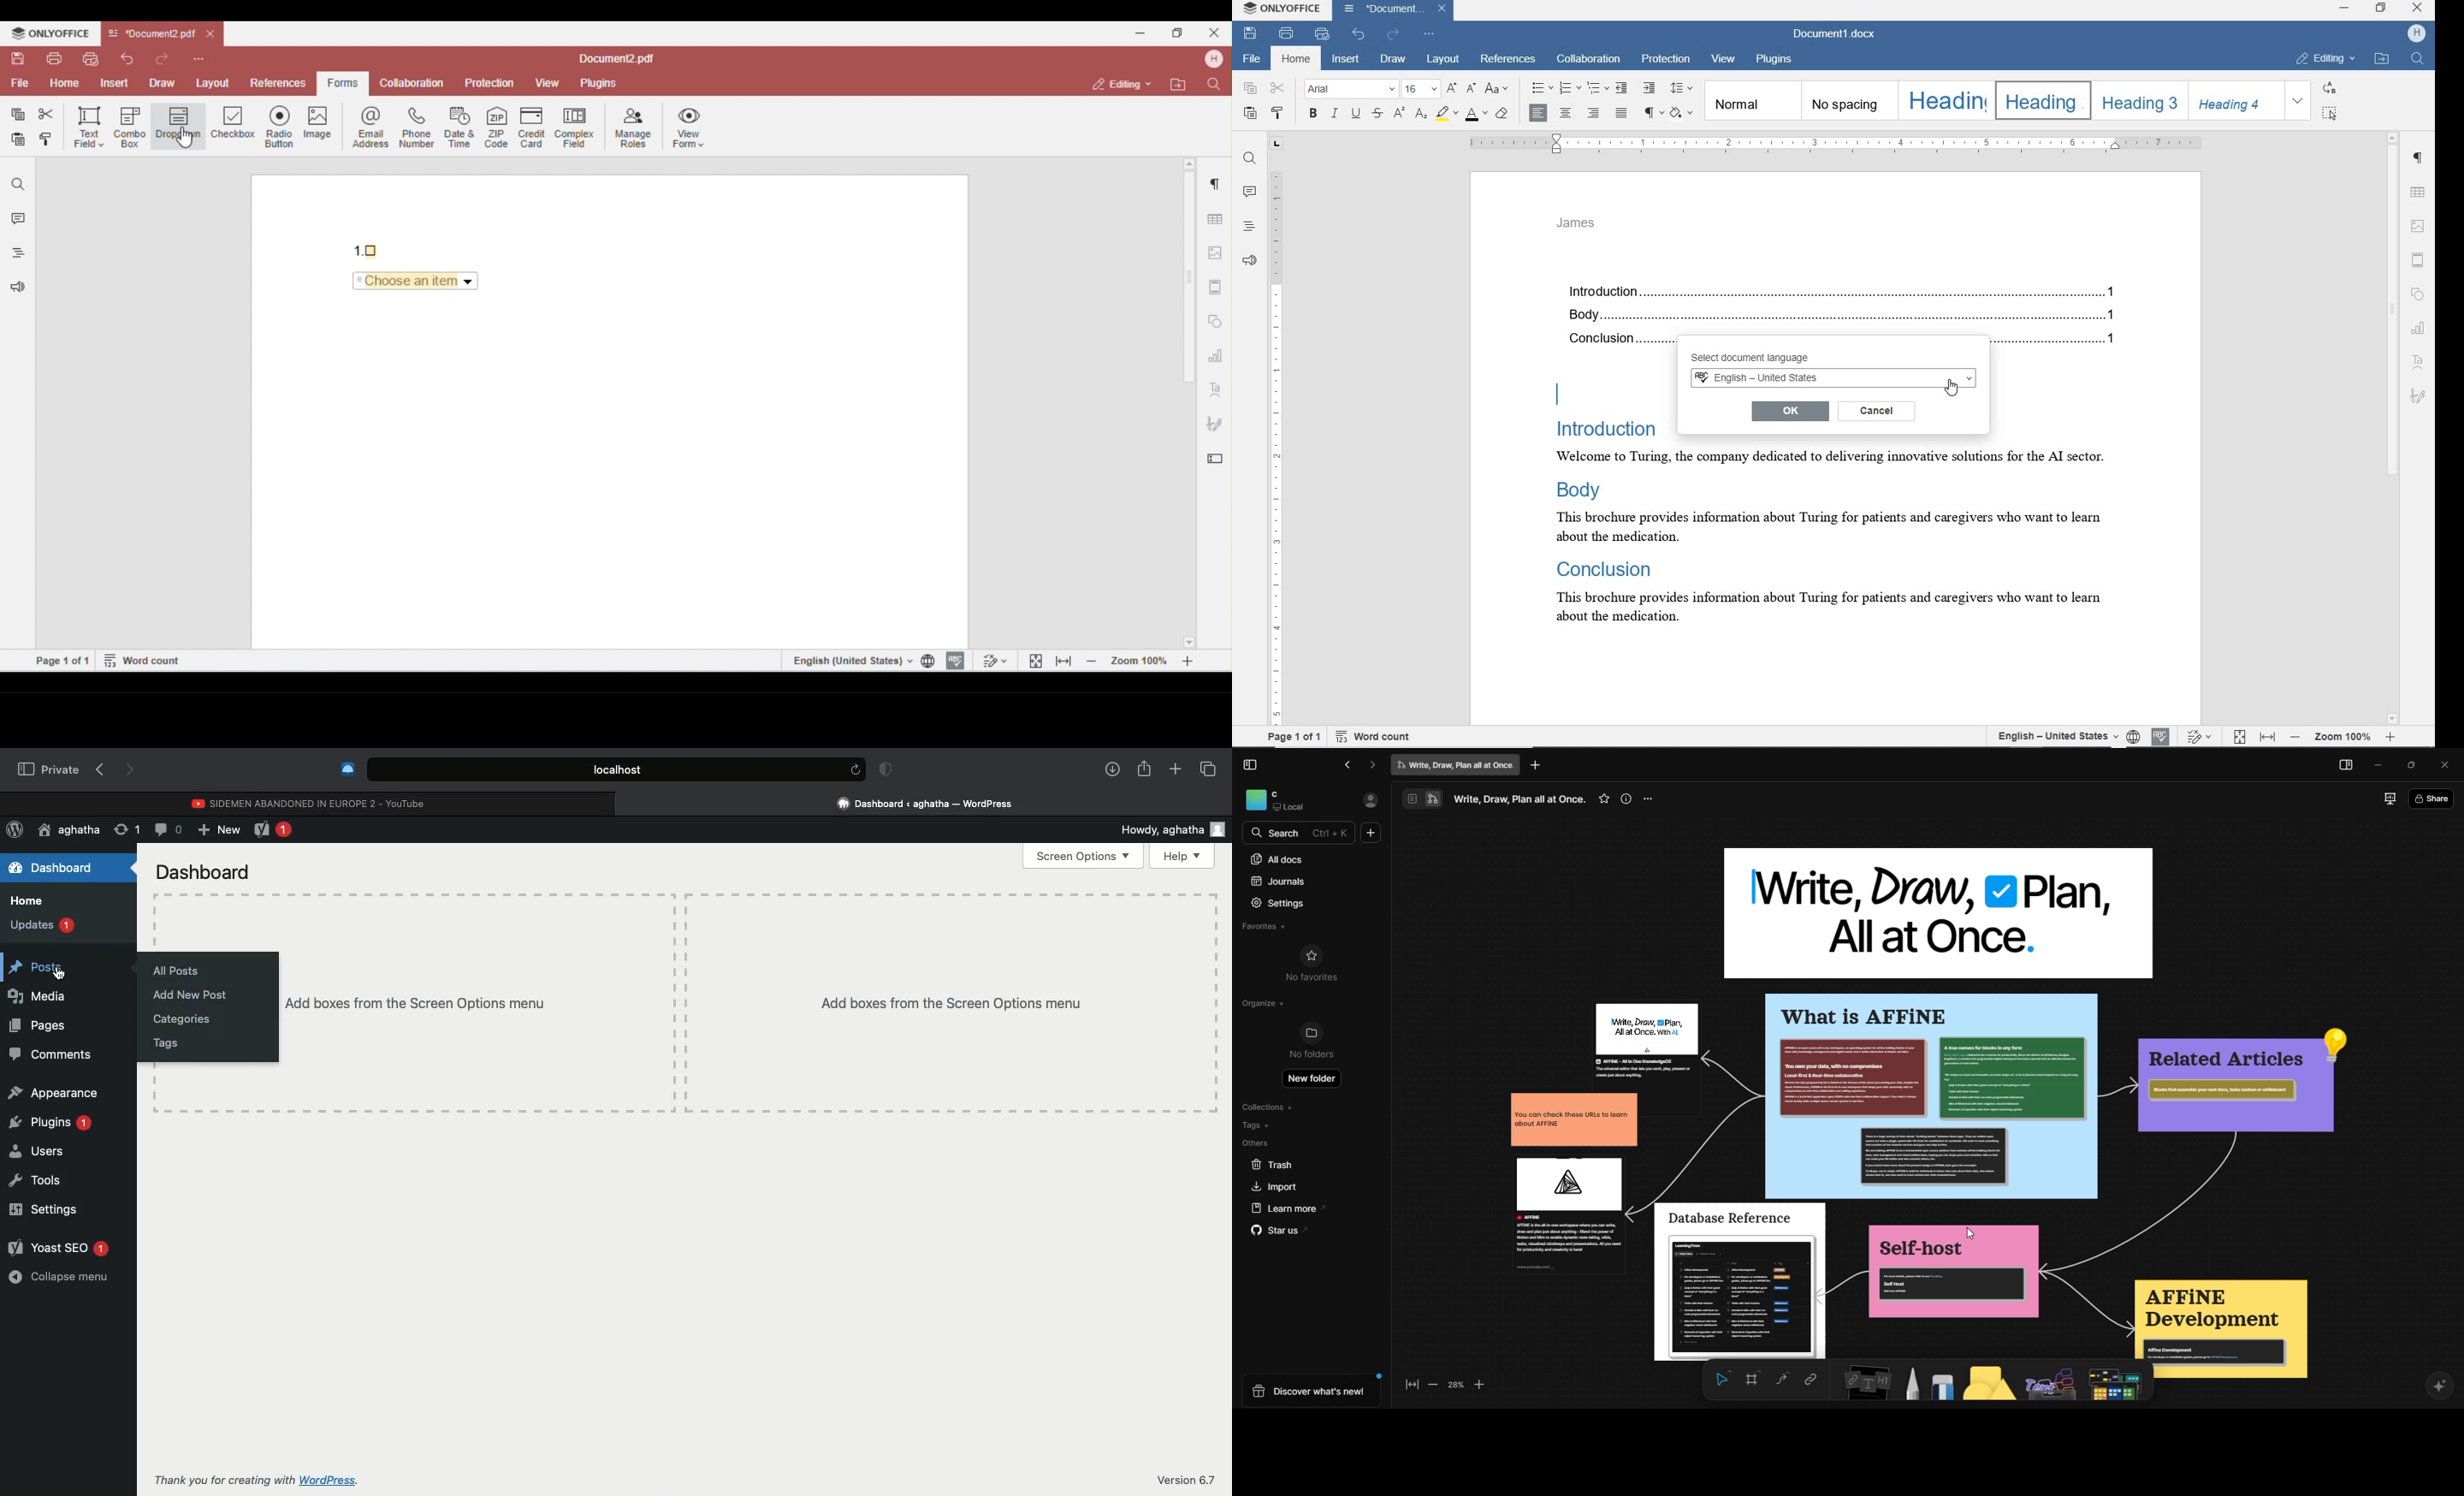 The height and width of the screenshot is (1512, 2464). Describe the element at coordinates (1652, 112) in the screenshot. I see `nonprinting characters` at that location.